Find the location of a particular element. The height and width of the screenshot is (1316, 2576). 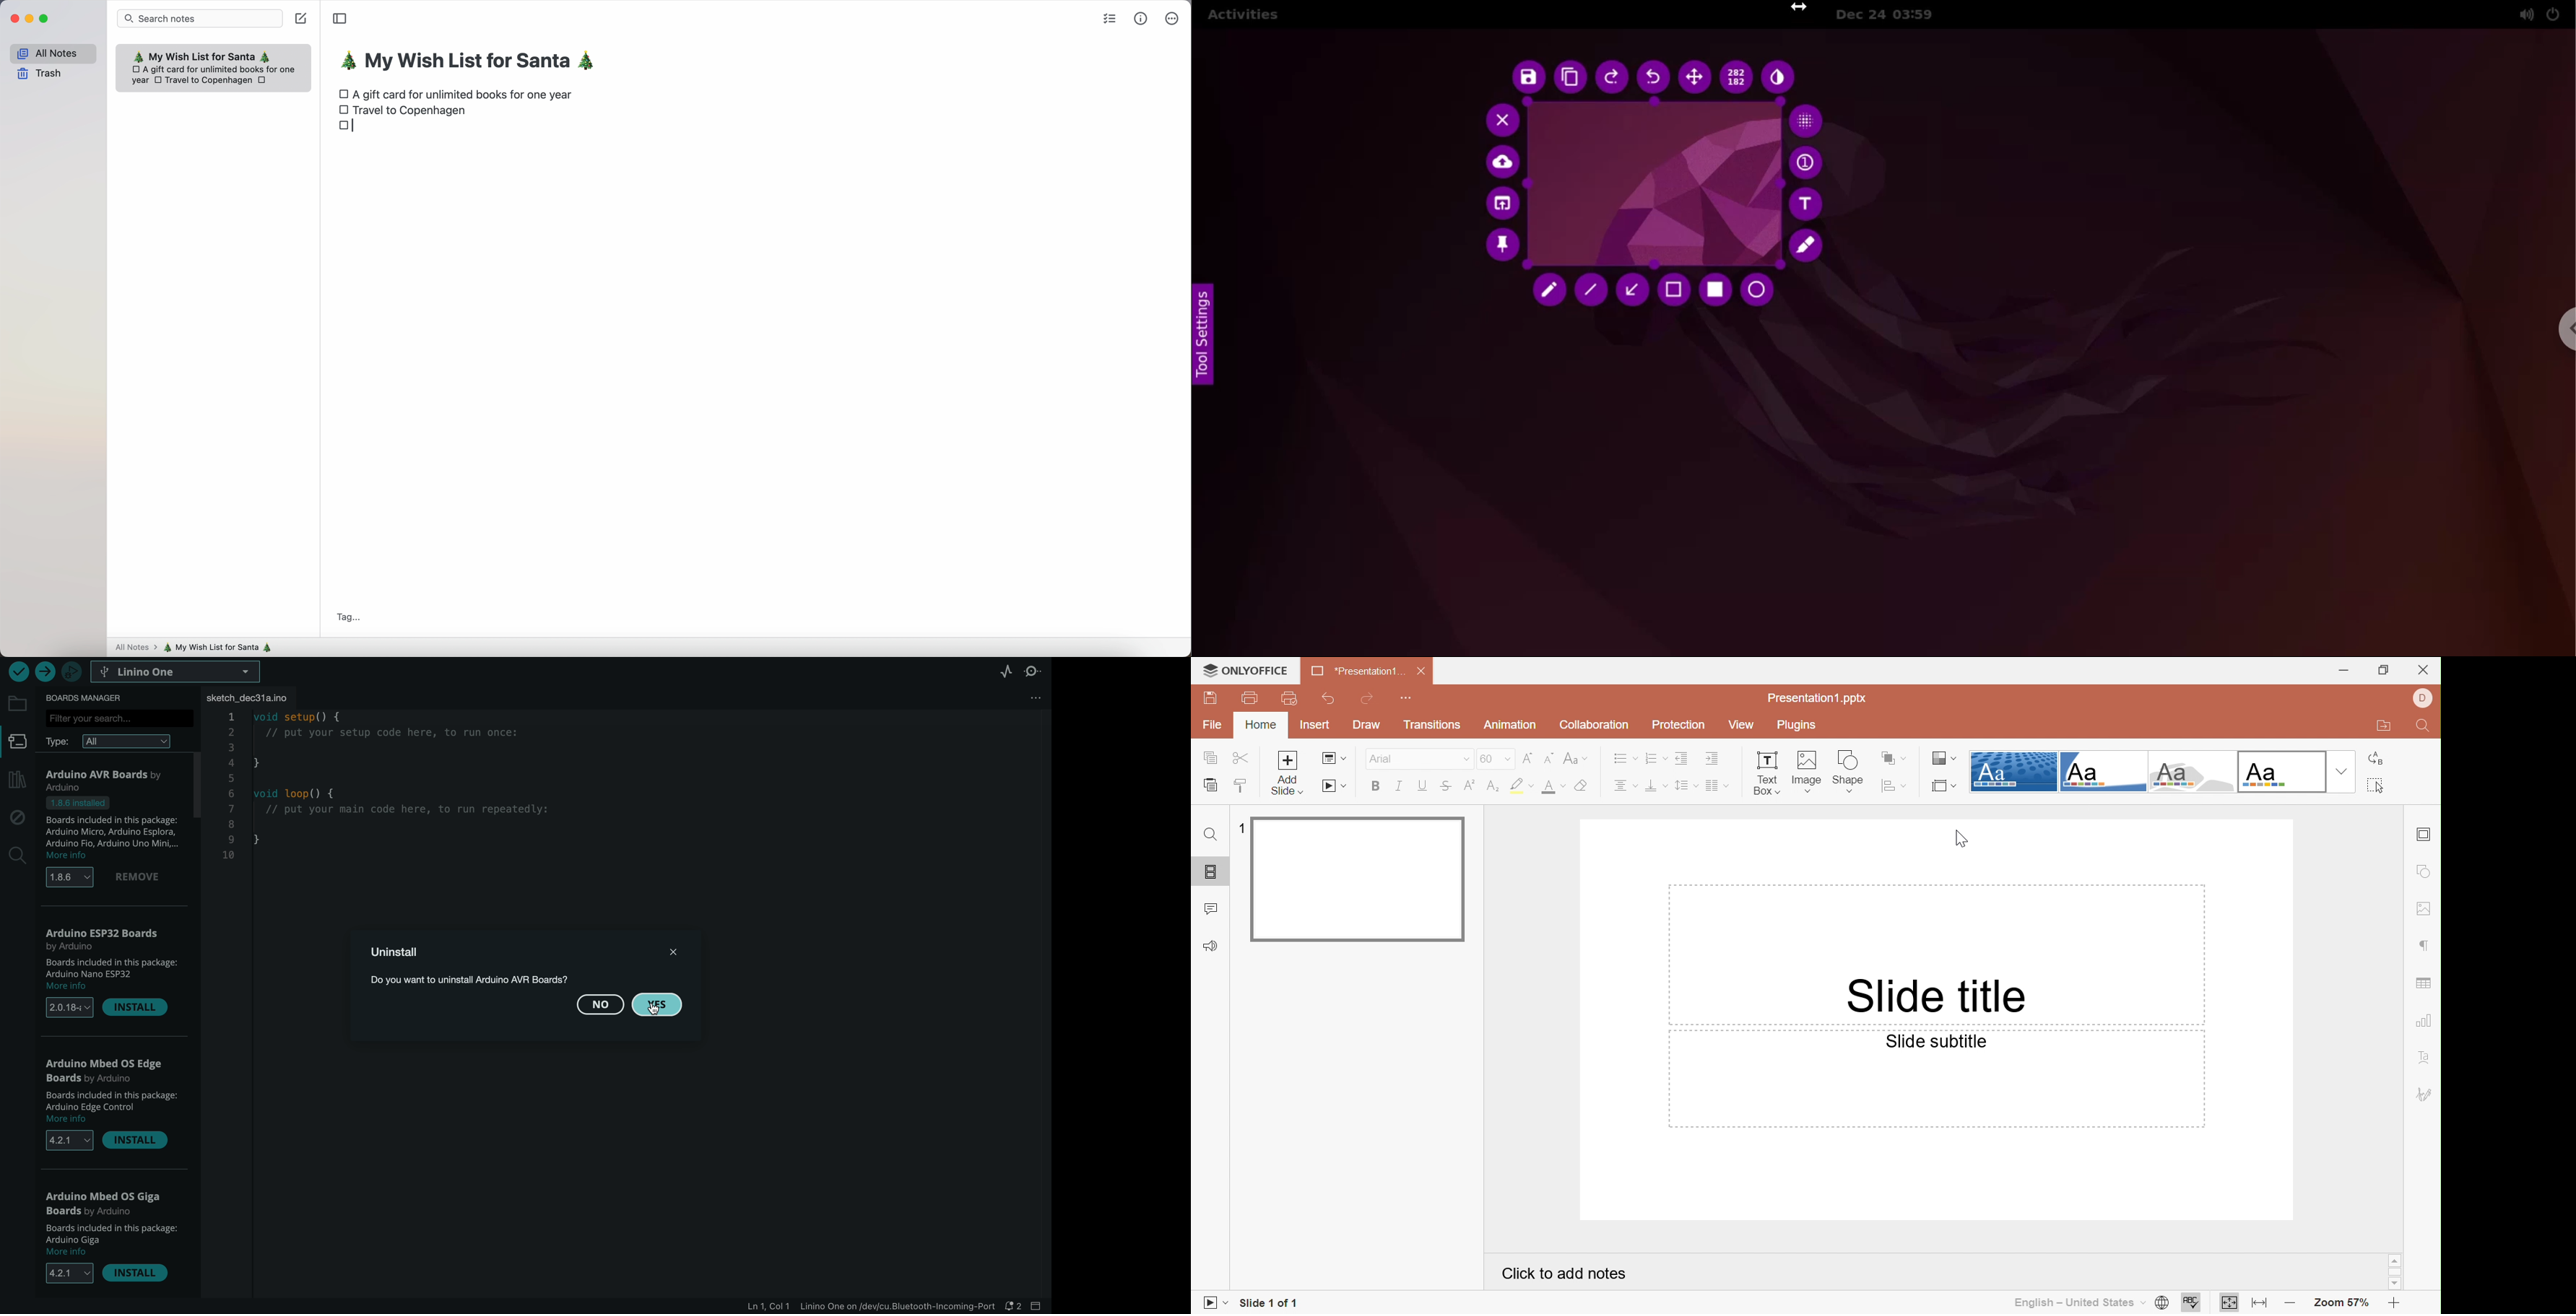

Superscript is located at coordinates (1468, 785).